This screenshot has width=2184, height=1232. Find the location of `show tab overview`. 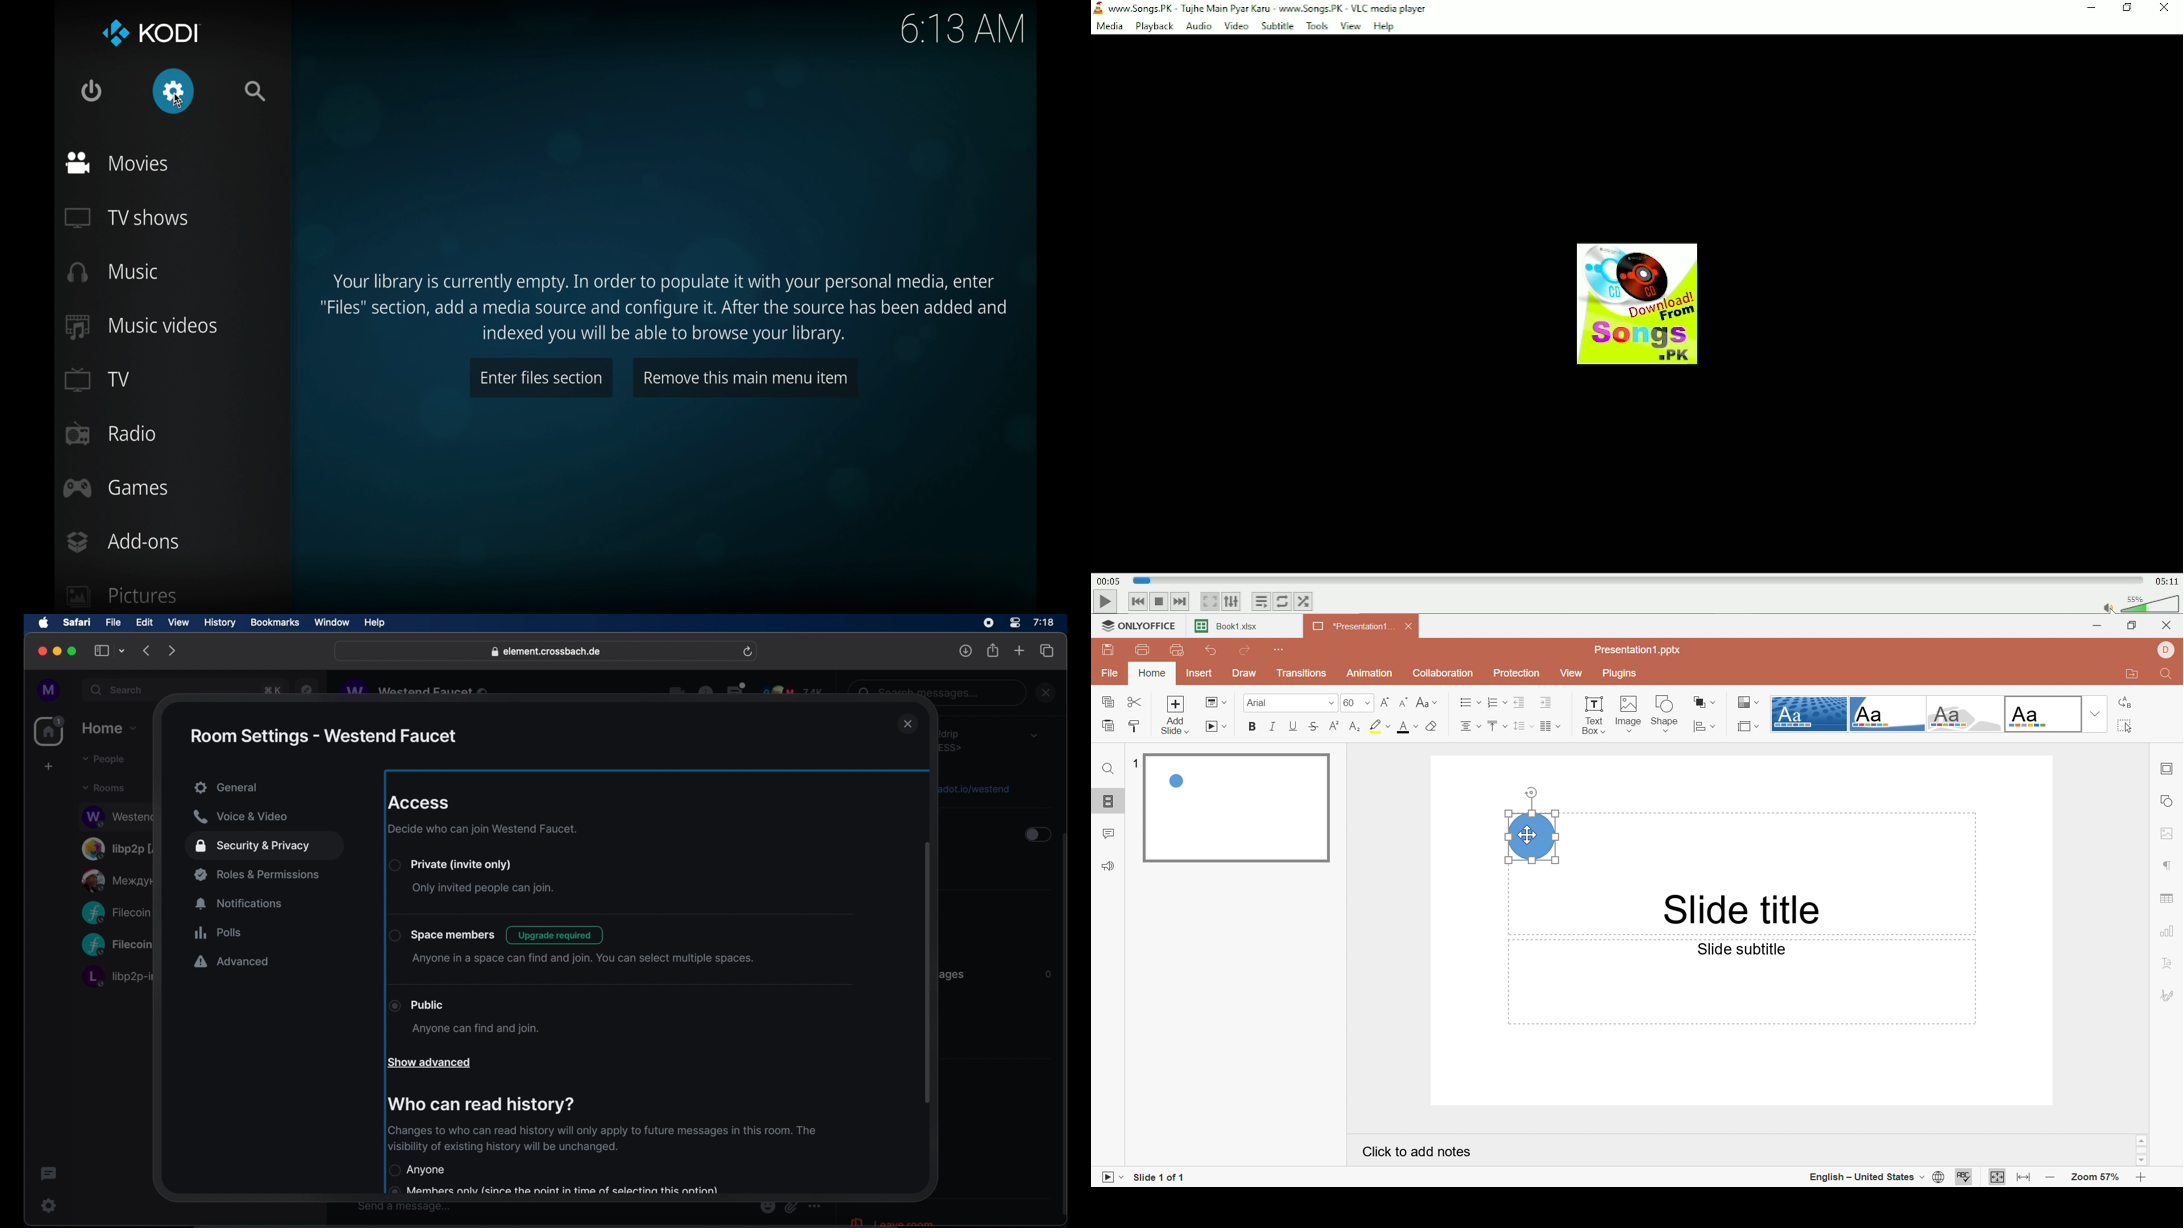

show tab overview is located at coordinates (1048, 651).